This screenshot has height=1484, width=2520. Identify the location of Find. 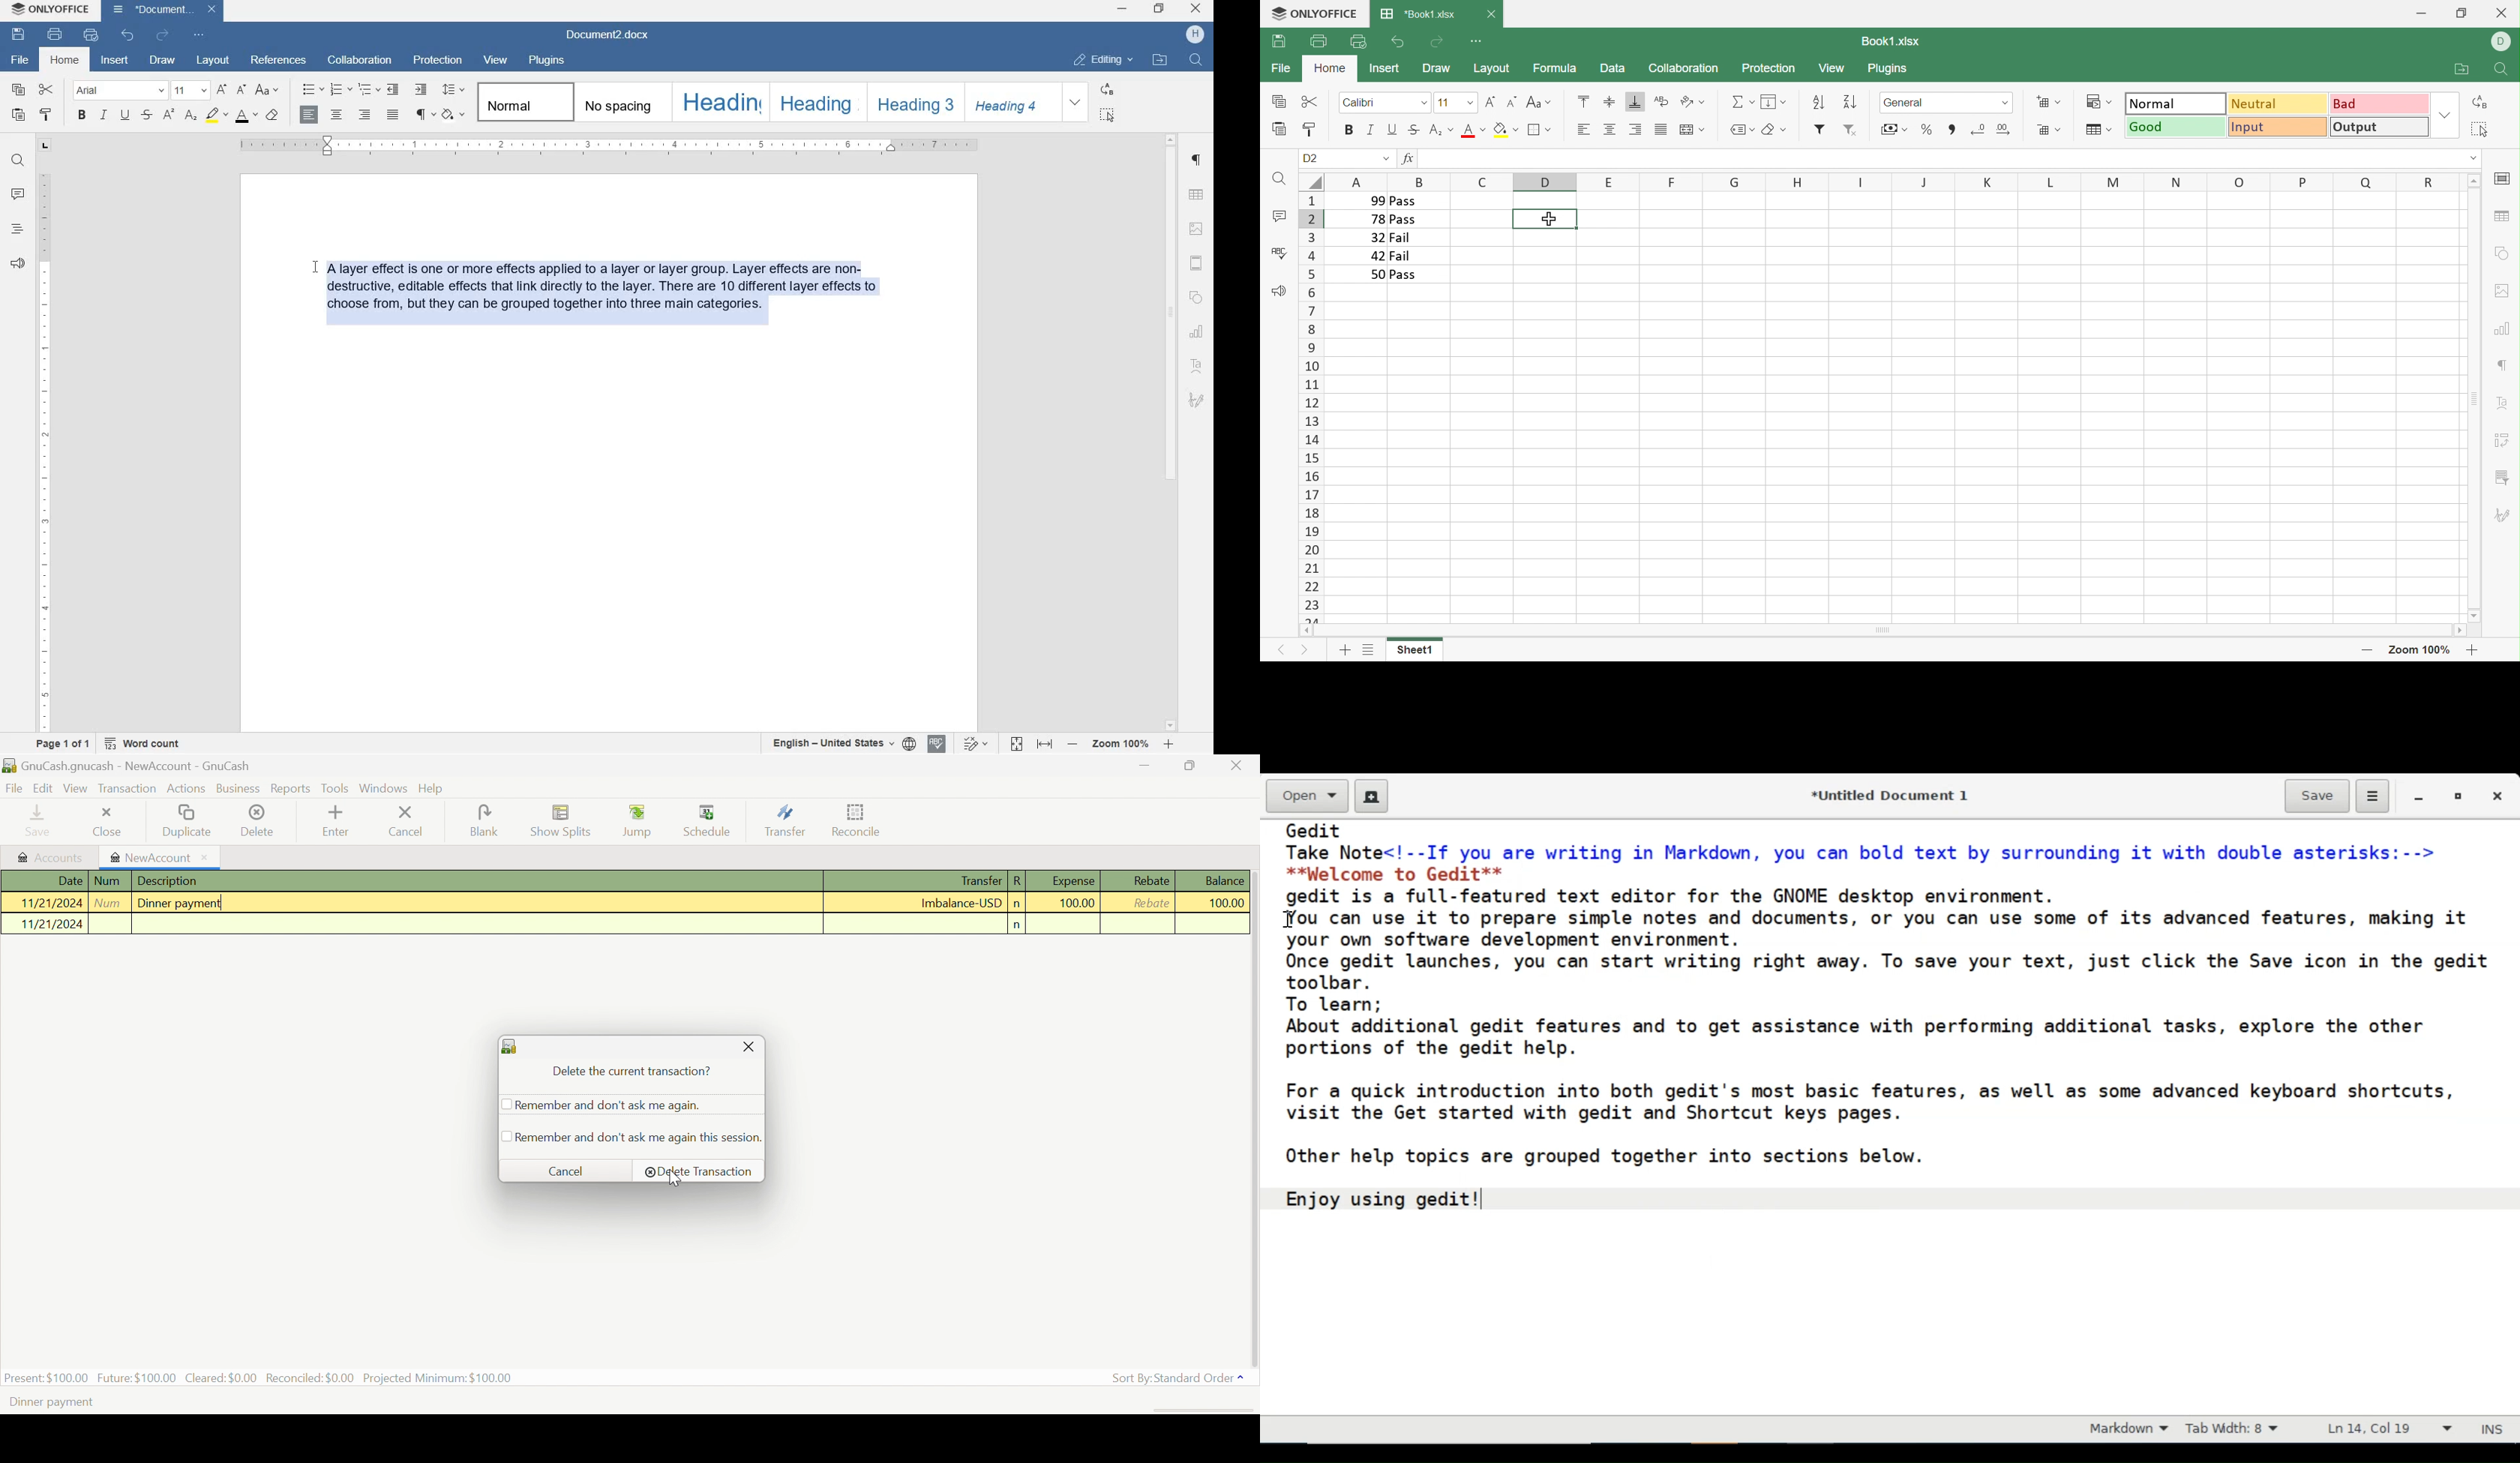
(2499, 71).